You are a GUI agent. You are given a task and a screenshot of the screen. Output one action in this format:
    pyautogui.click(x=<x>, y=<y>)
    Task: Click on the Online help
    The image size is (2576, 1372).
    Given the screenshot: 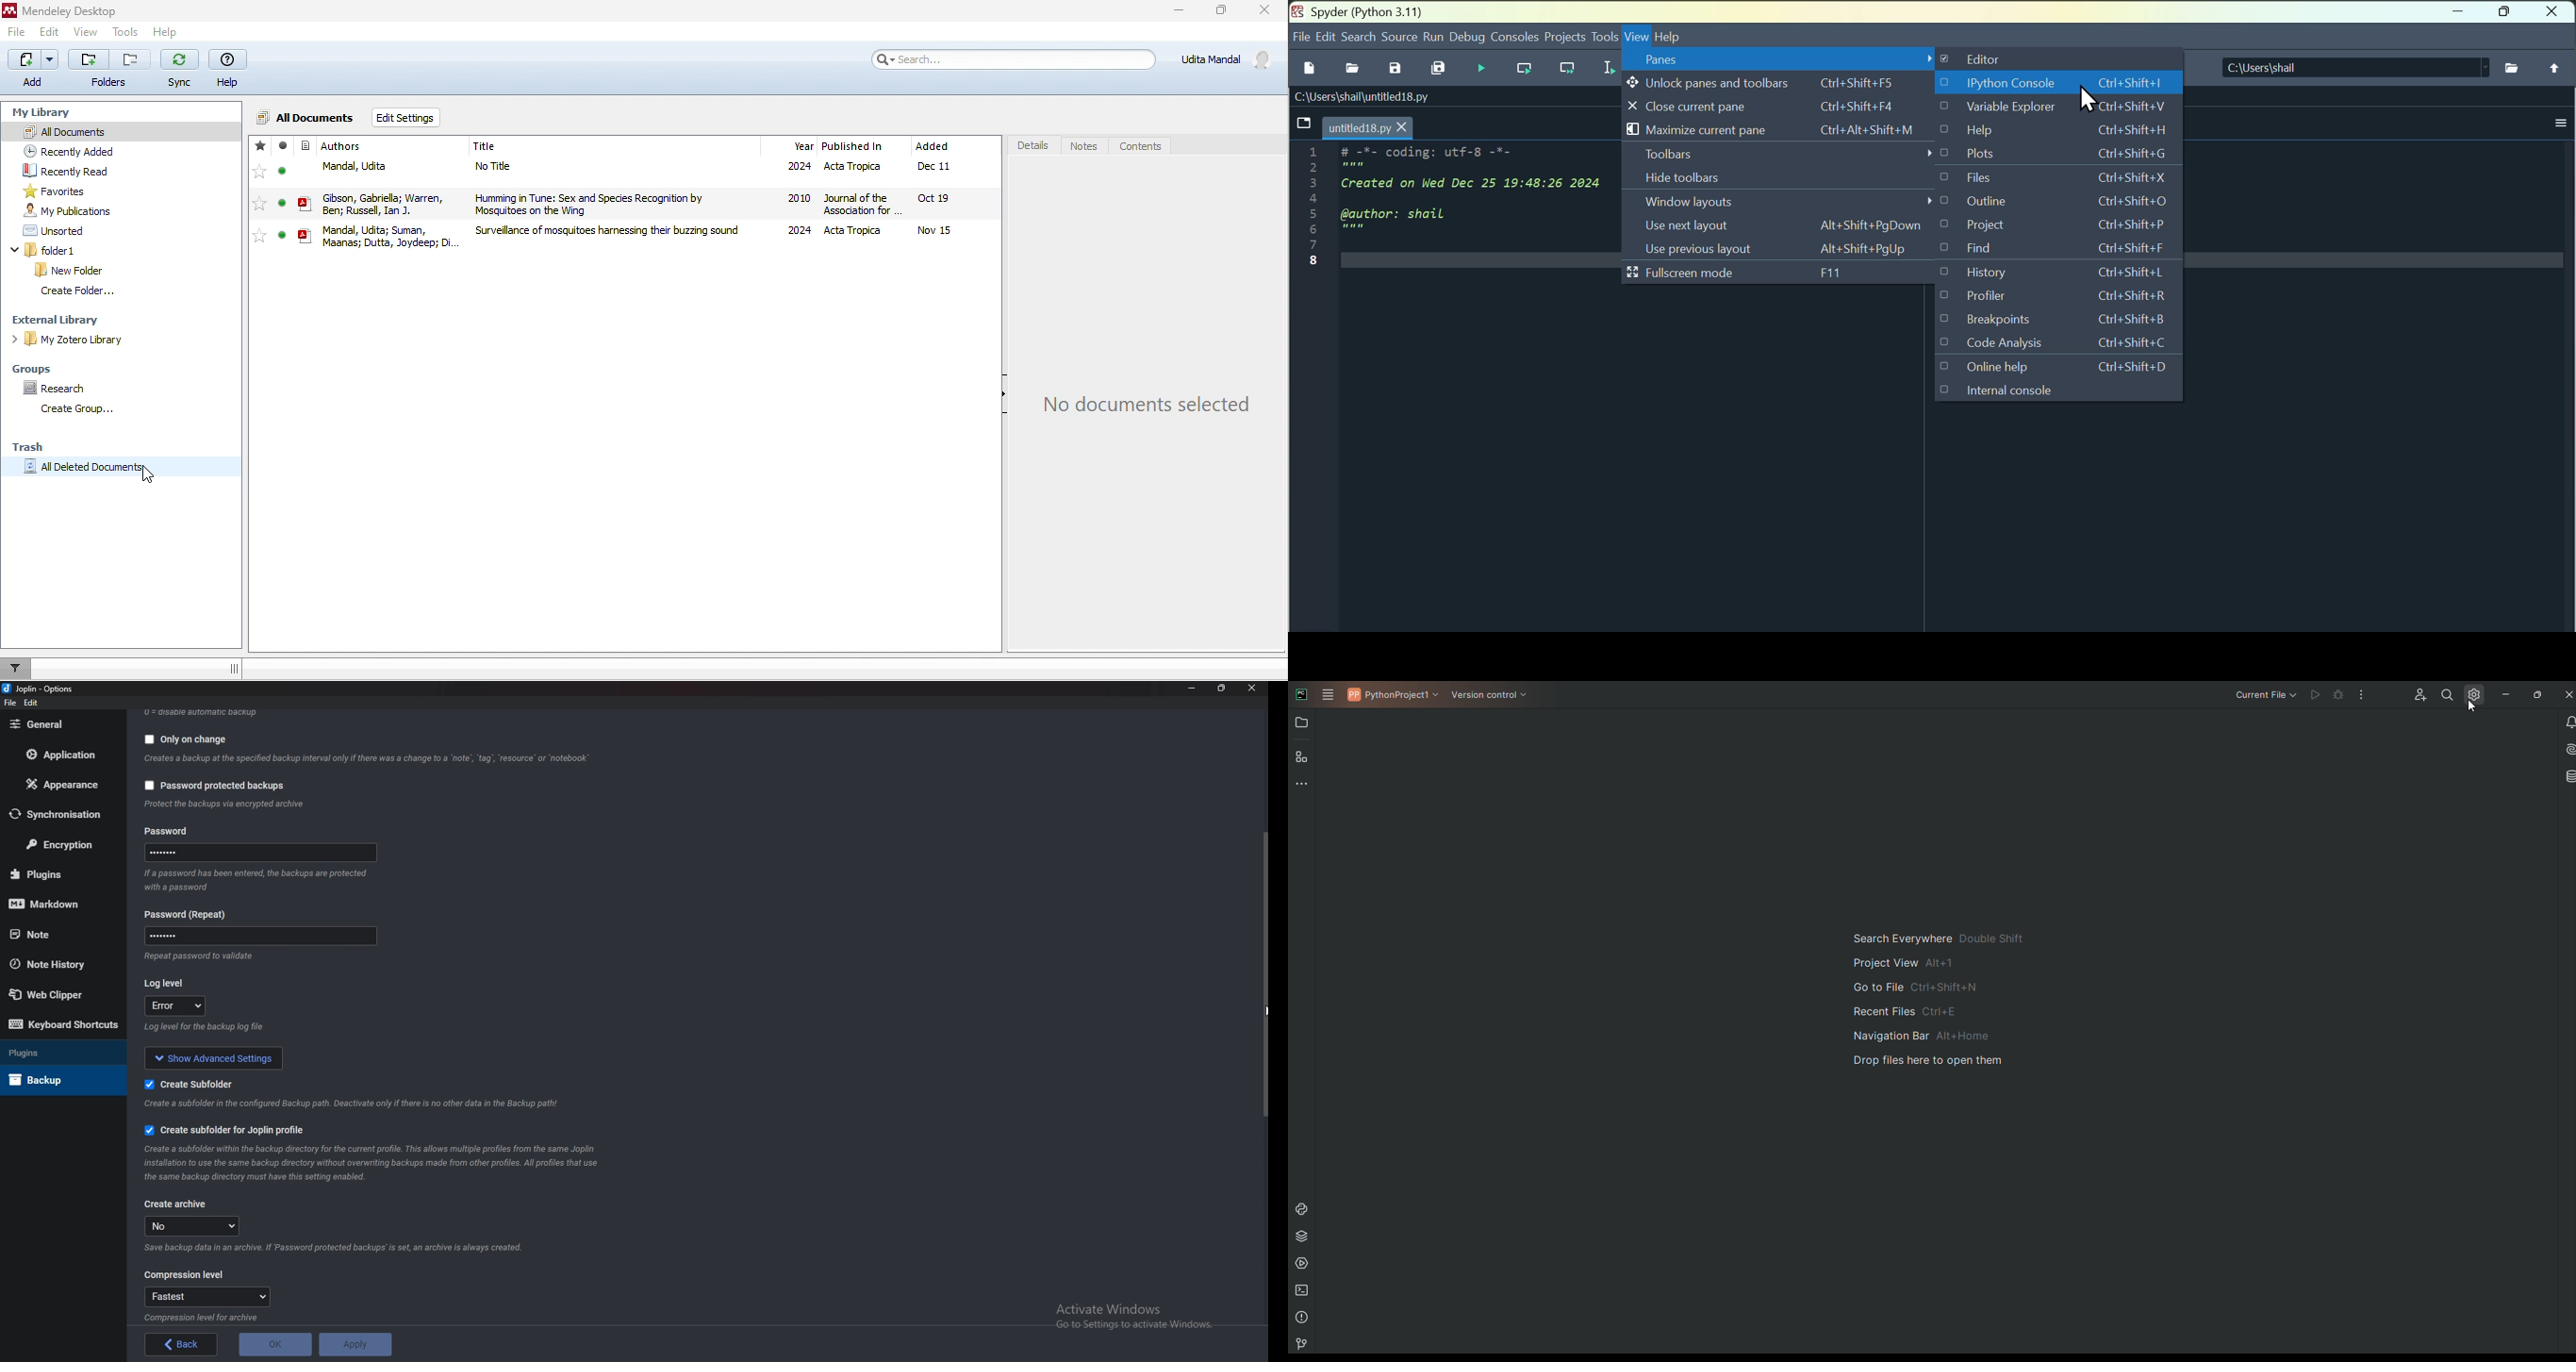 What is the action you would take?
    pyautogui.click(x=2053, y=369)
    